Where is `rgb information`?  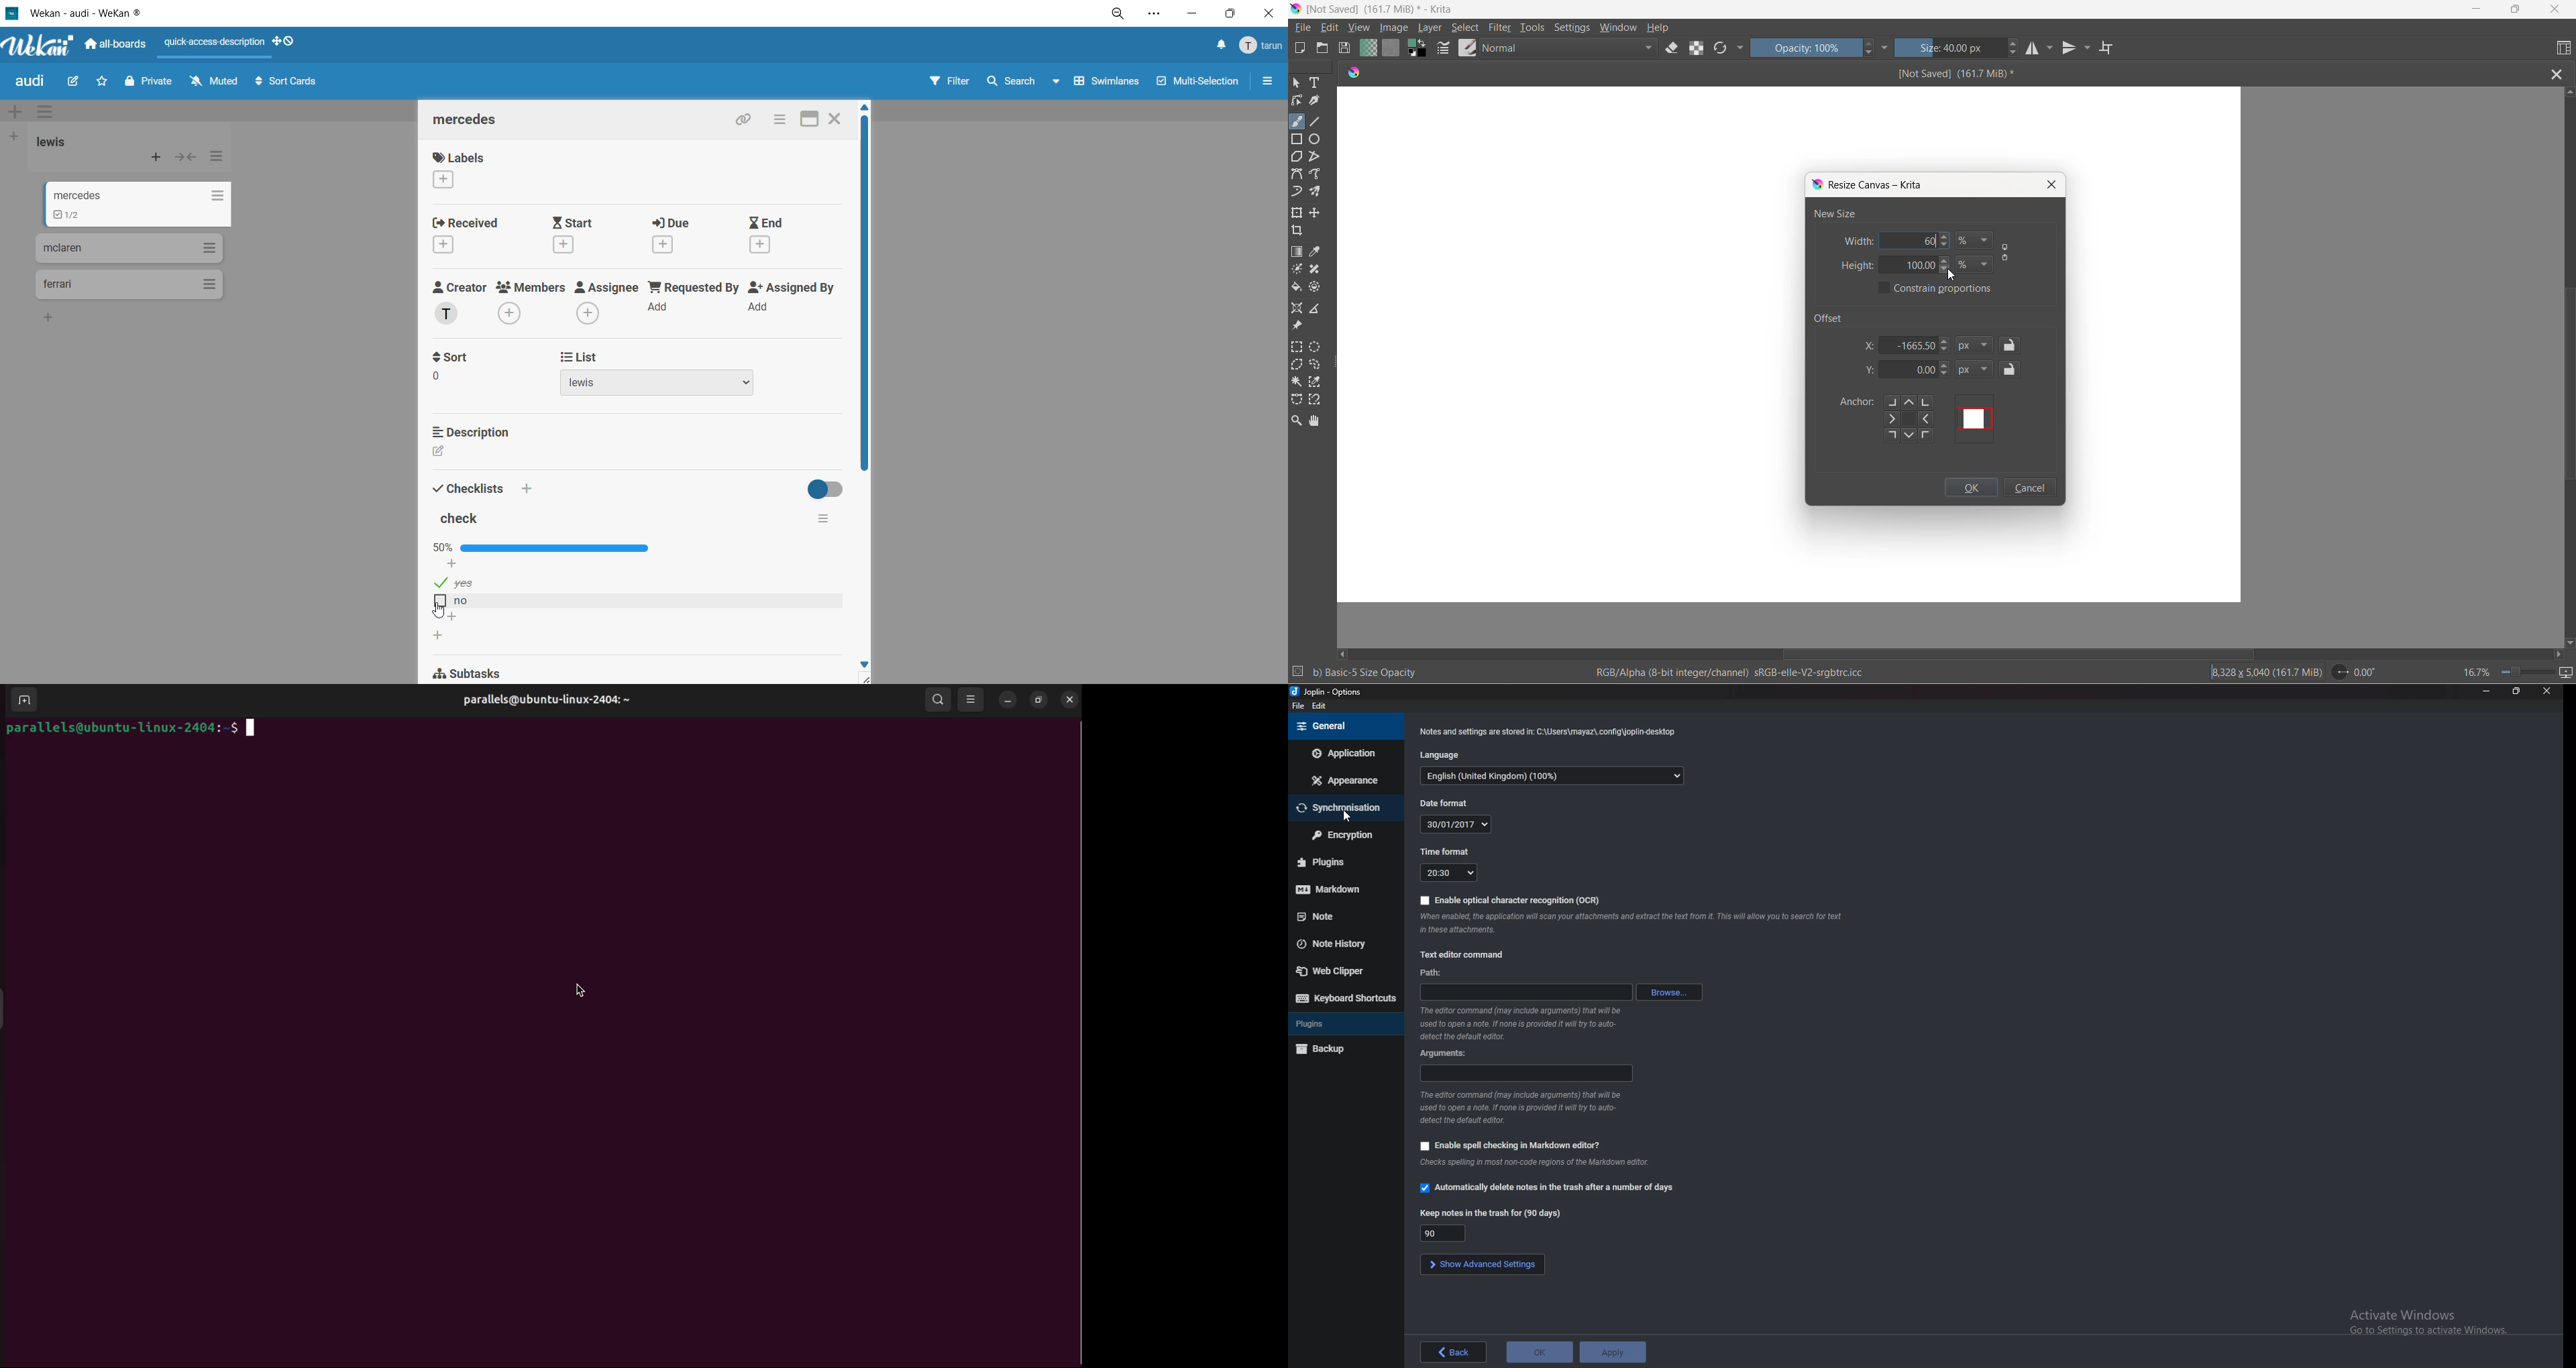 rgb information is located at coordinates (1737, 673).